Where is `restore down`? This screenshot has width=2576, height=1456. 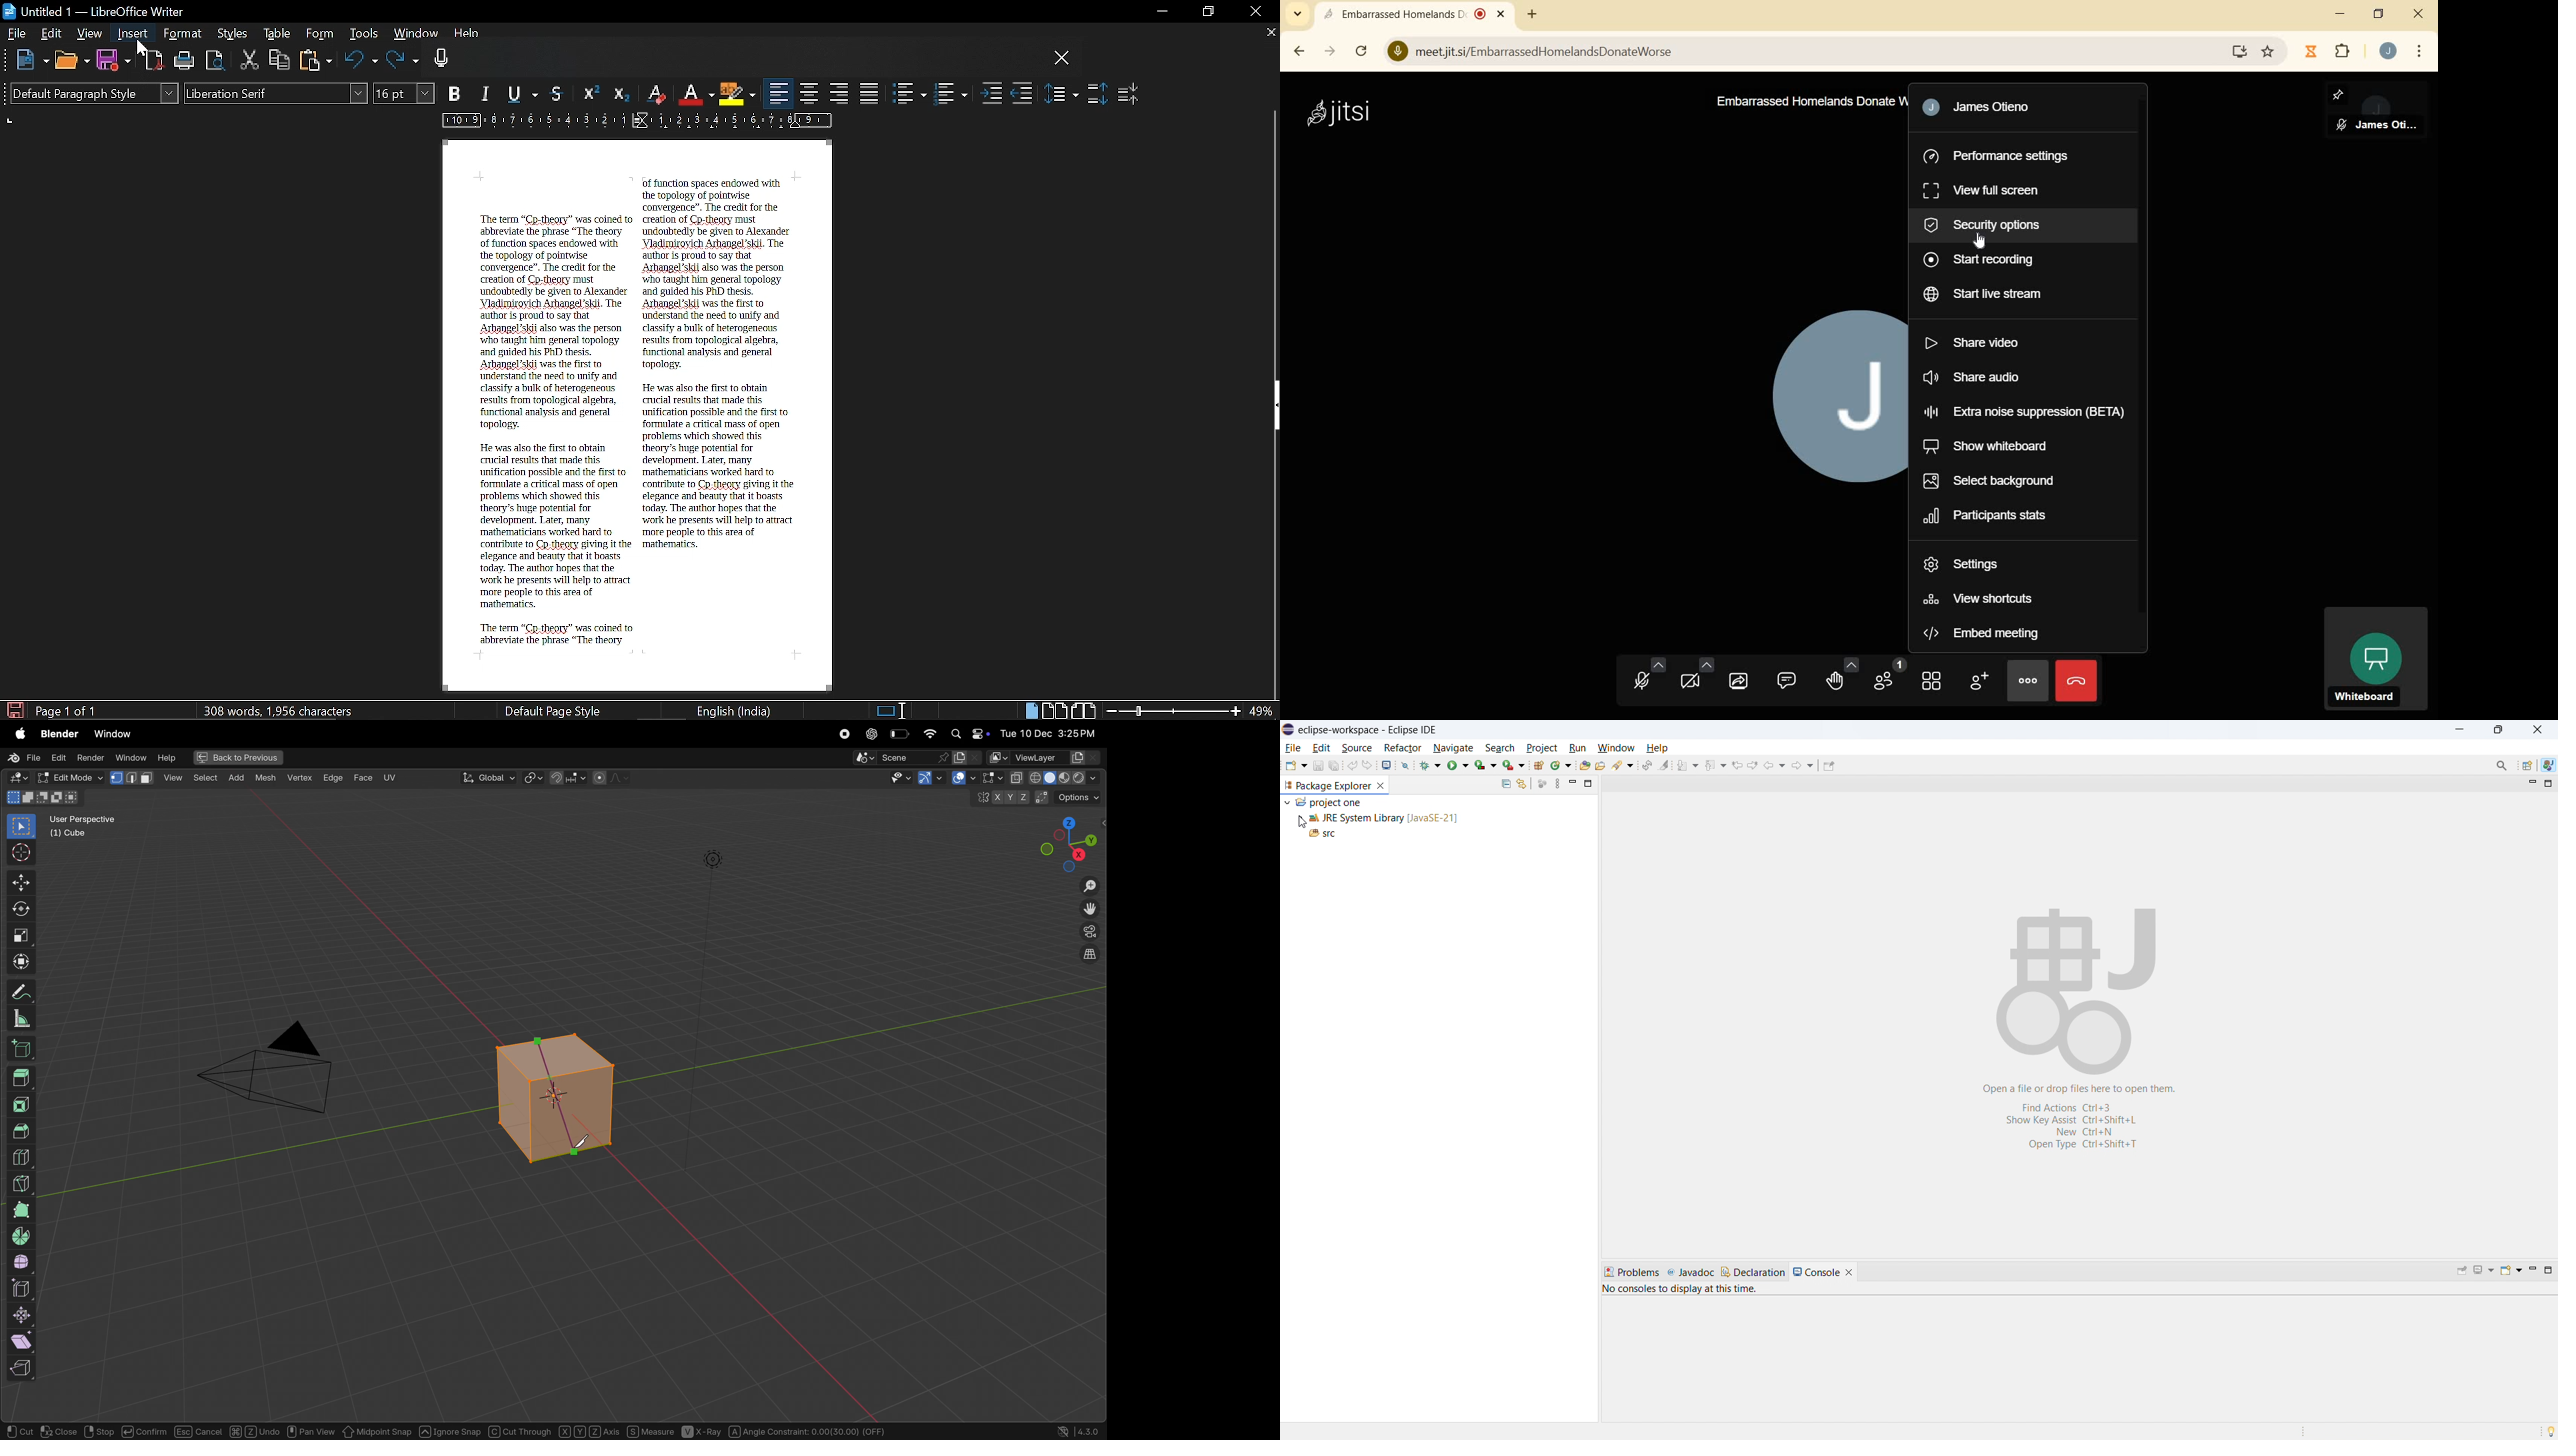
restore down is located at coordinates (2379, 14).